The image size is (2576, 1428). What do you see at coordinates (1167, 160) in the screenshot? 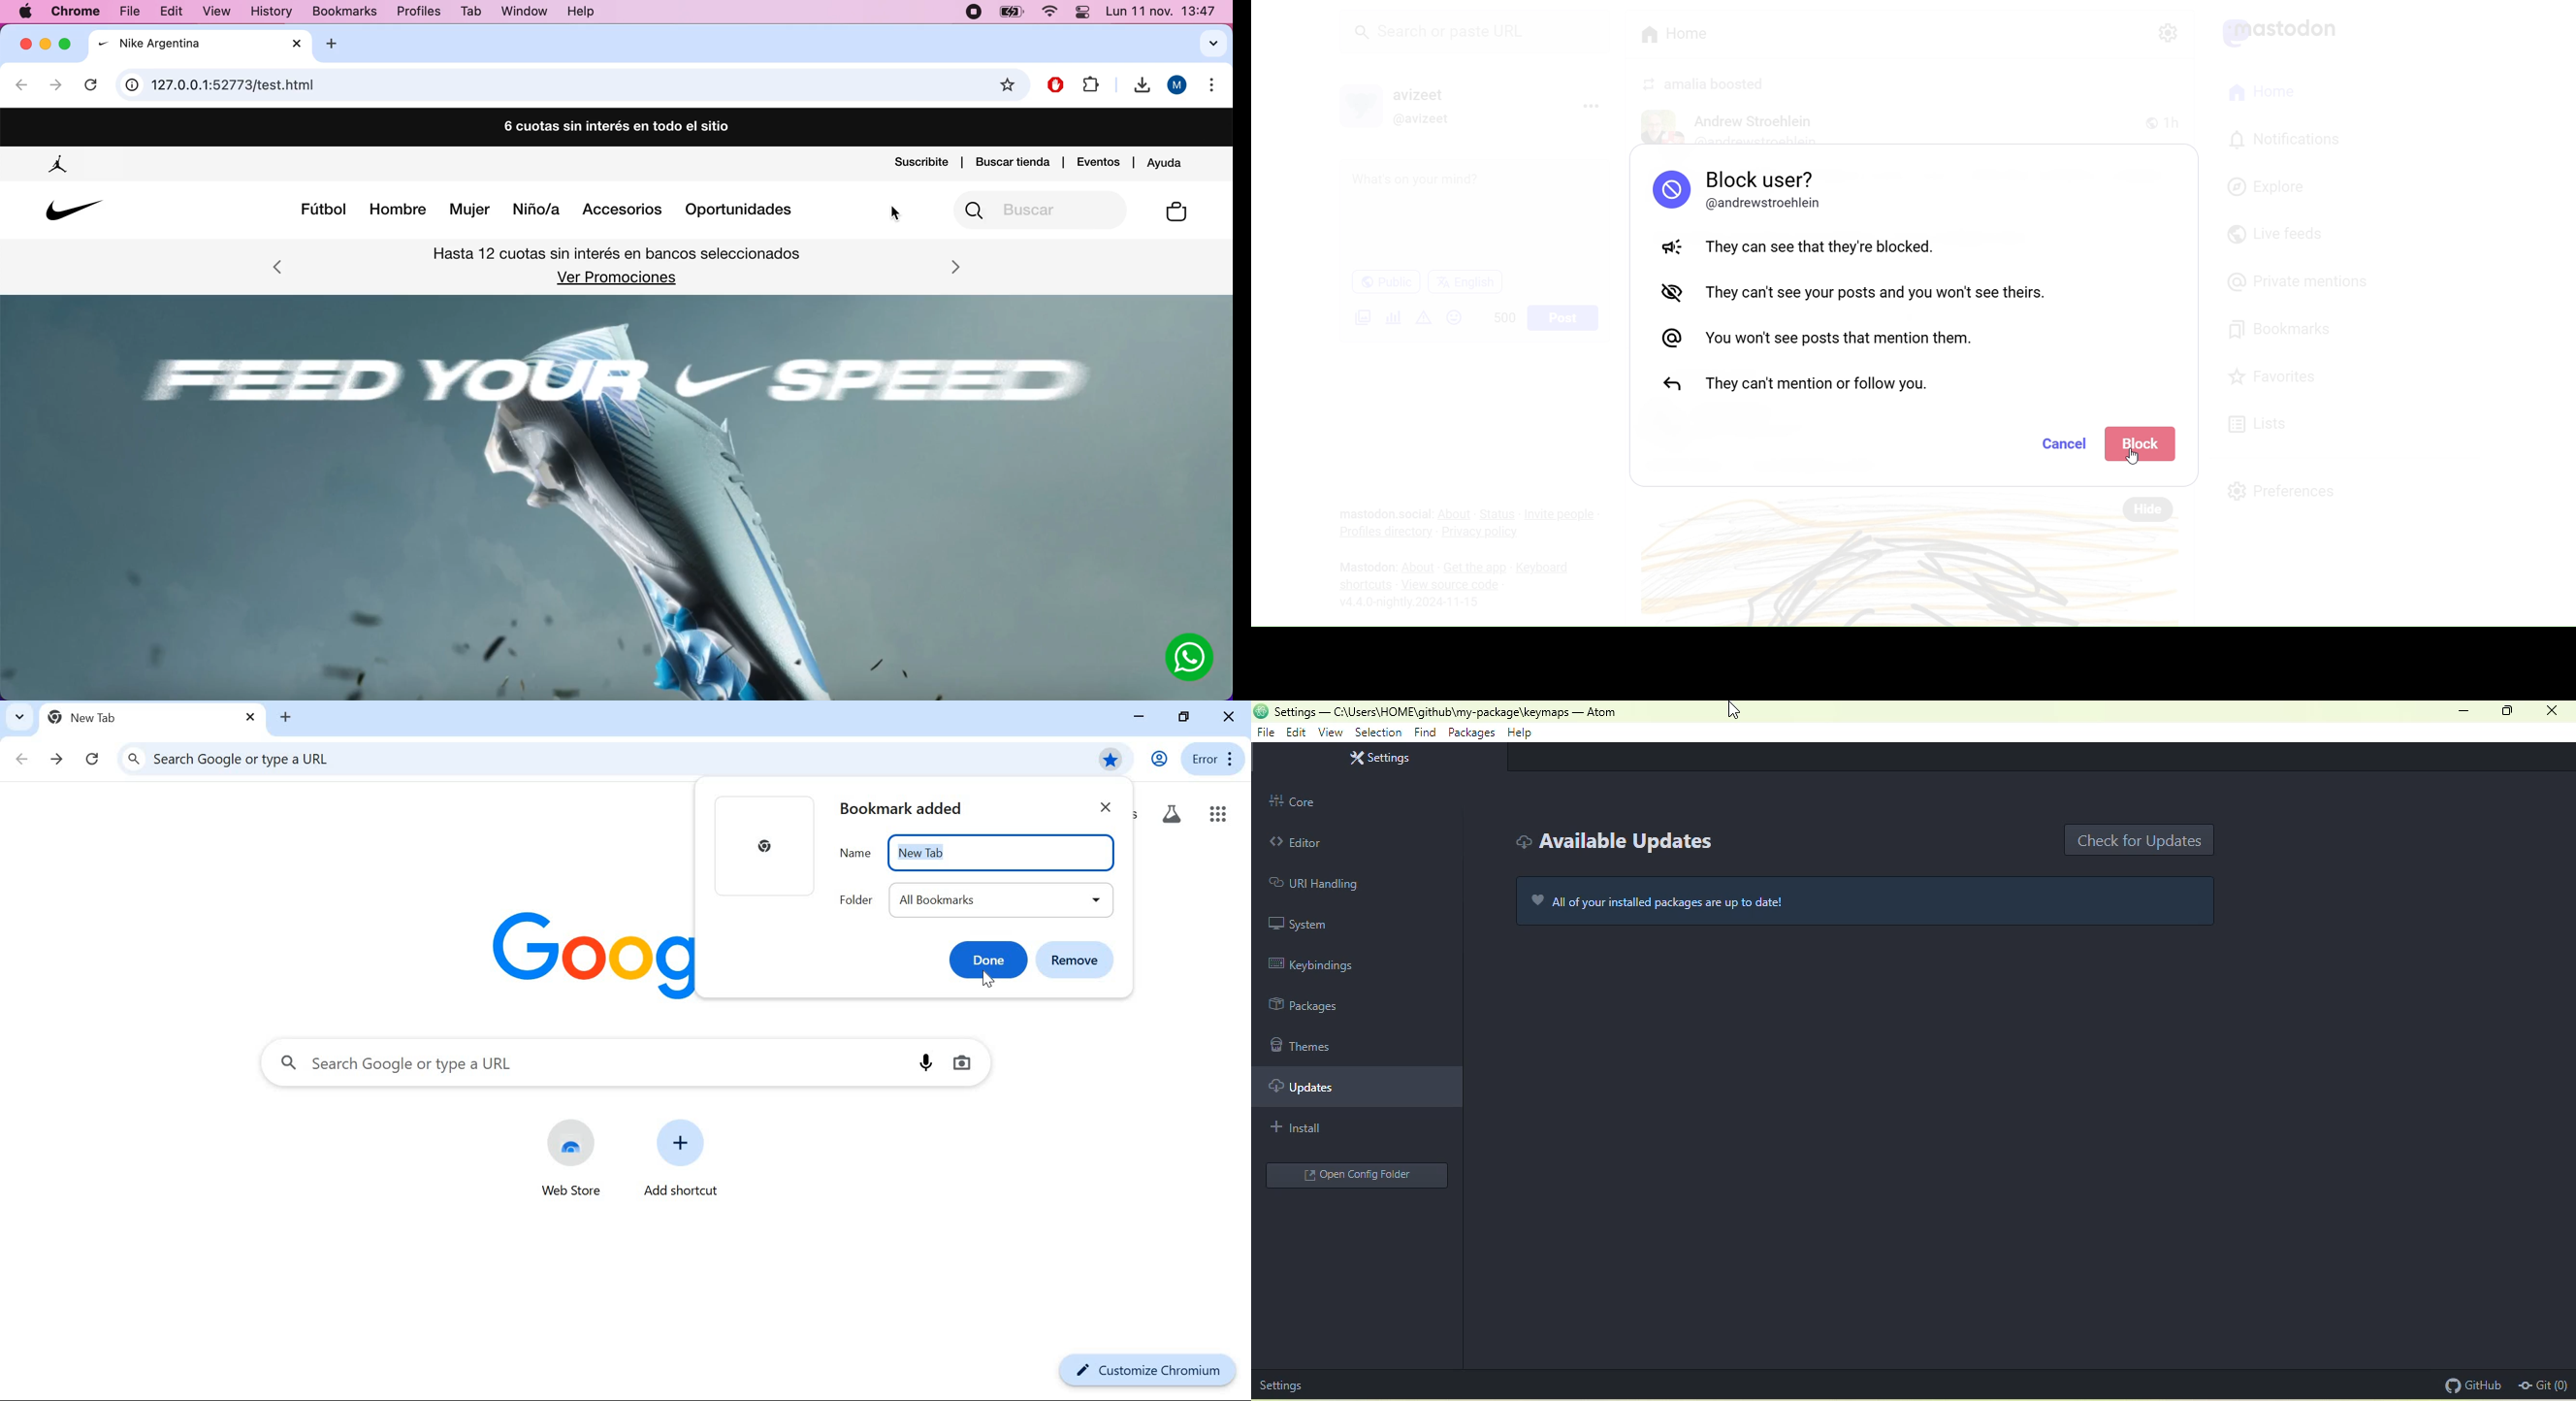
I see `ayuda` at bounding box center [1167, 160].